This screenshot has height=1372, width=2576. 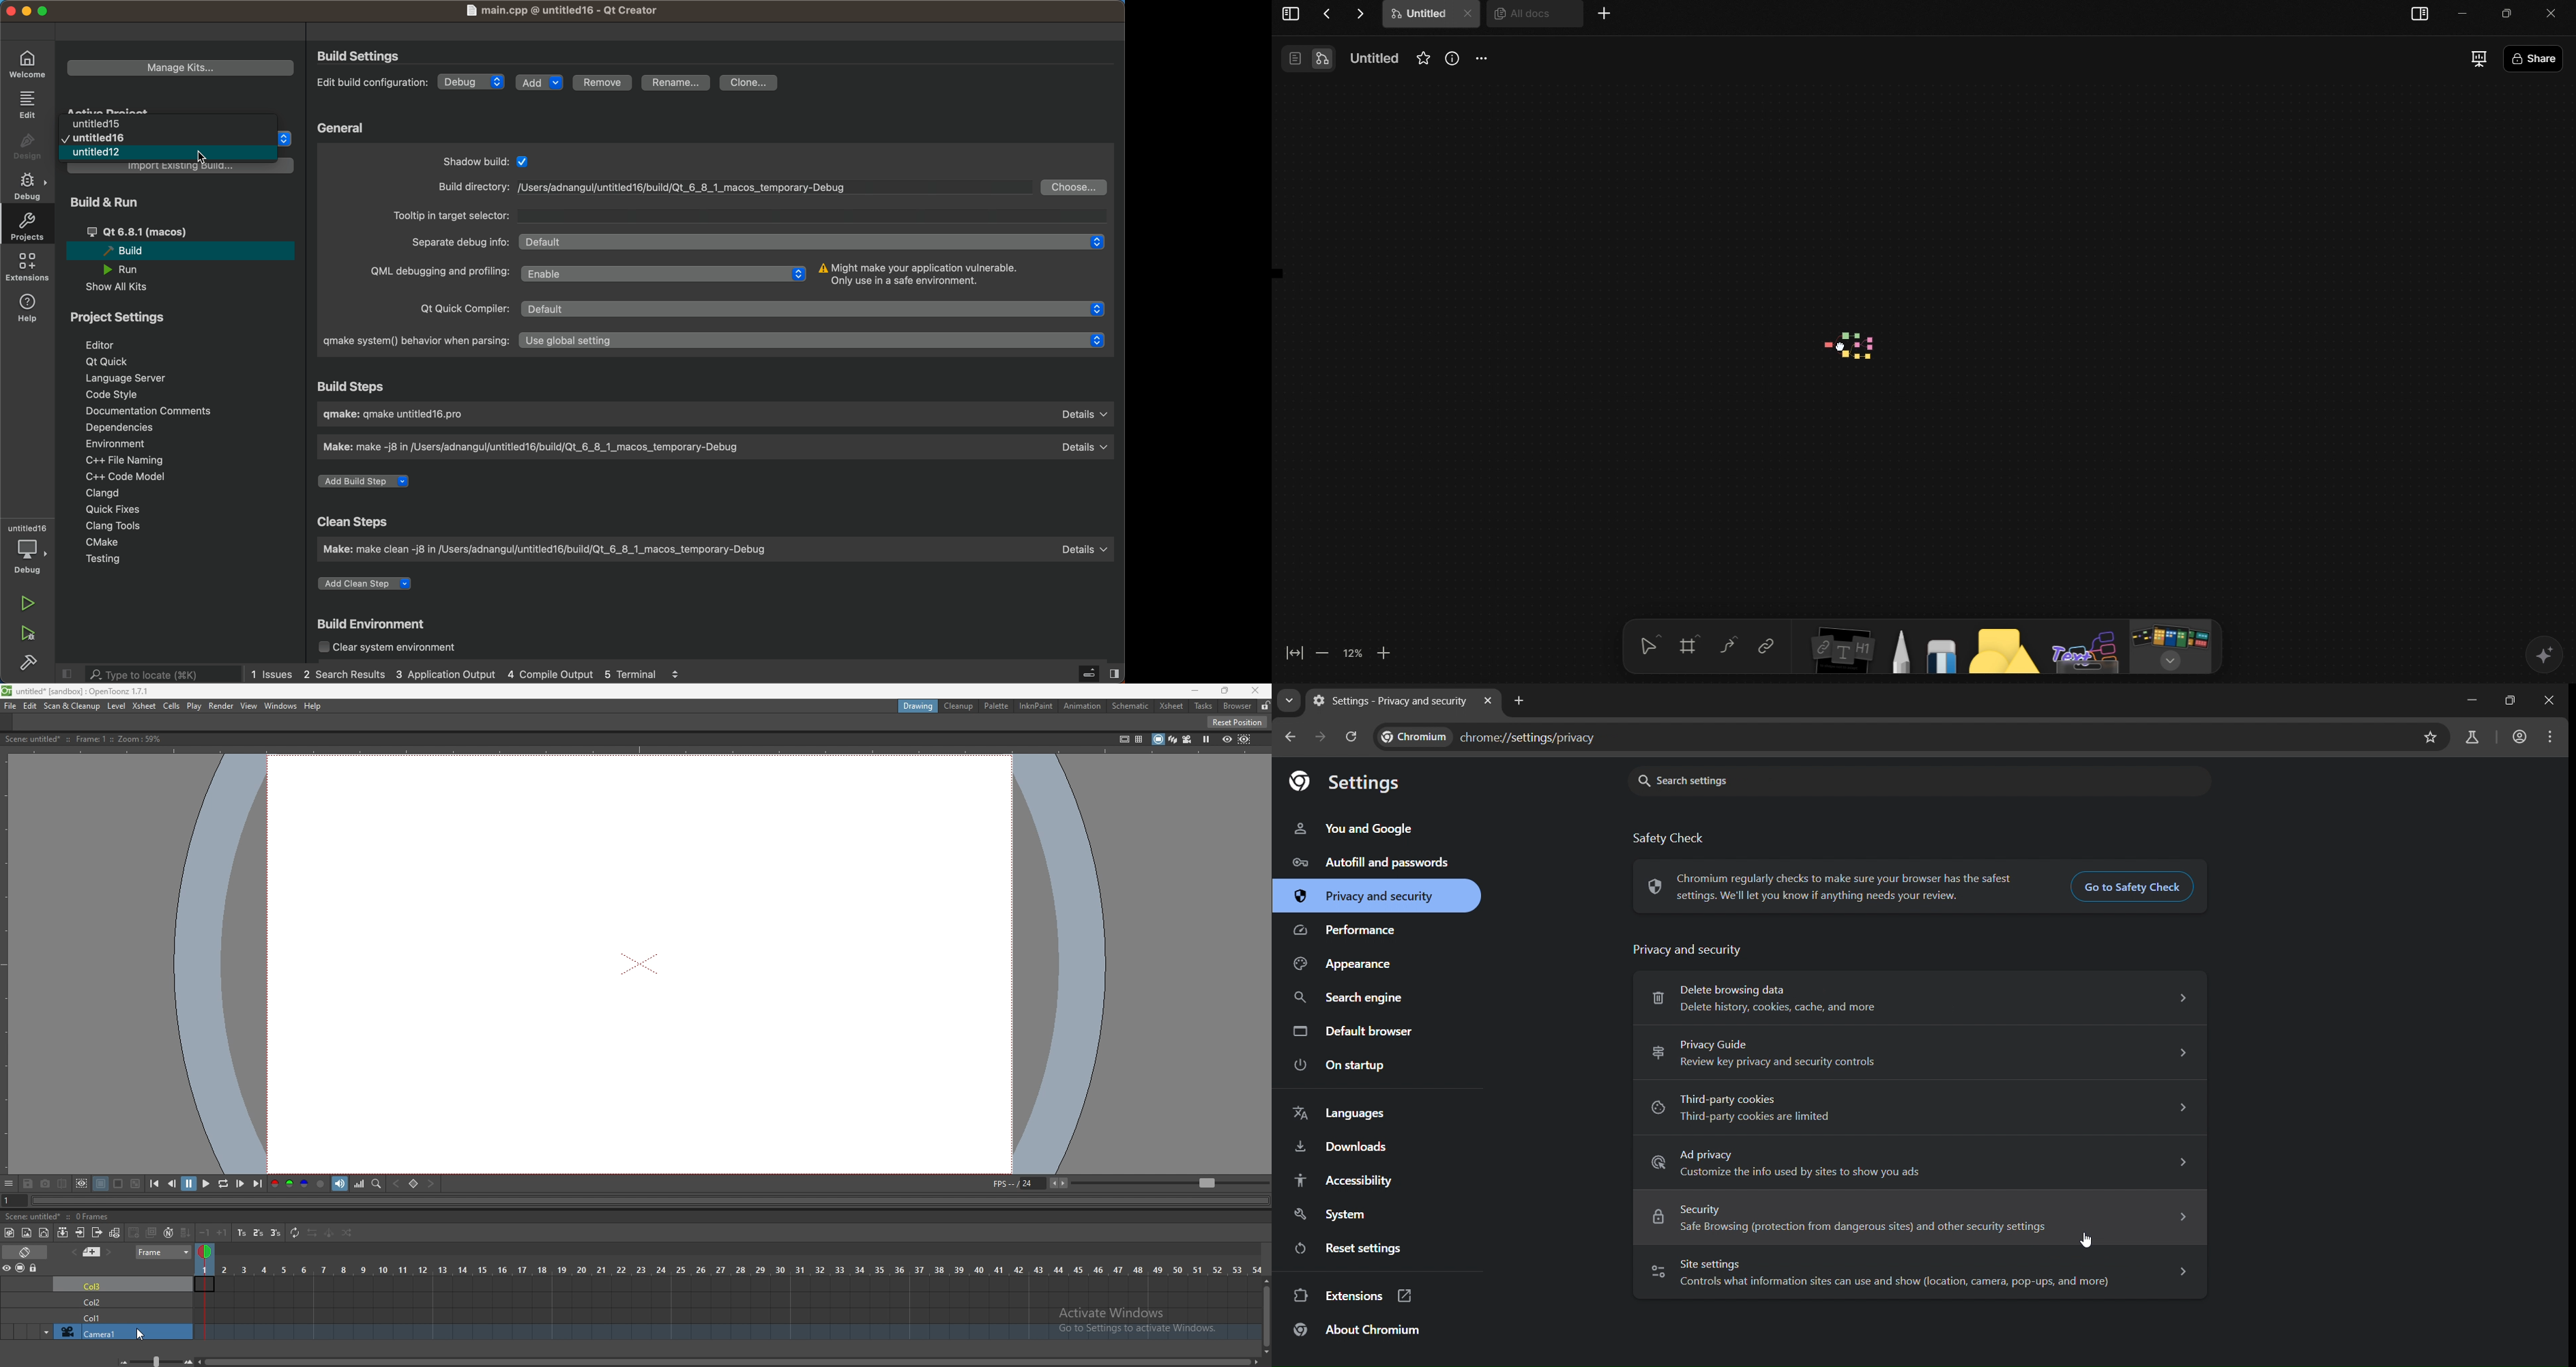 I want to click on close, so click(x=2550, y=700).